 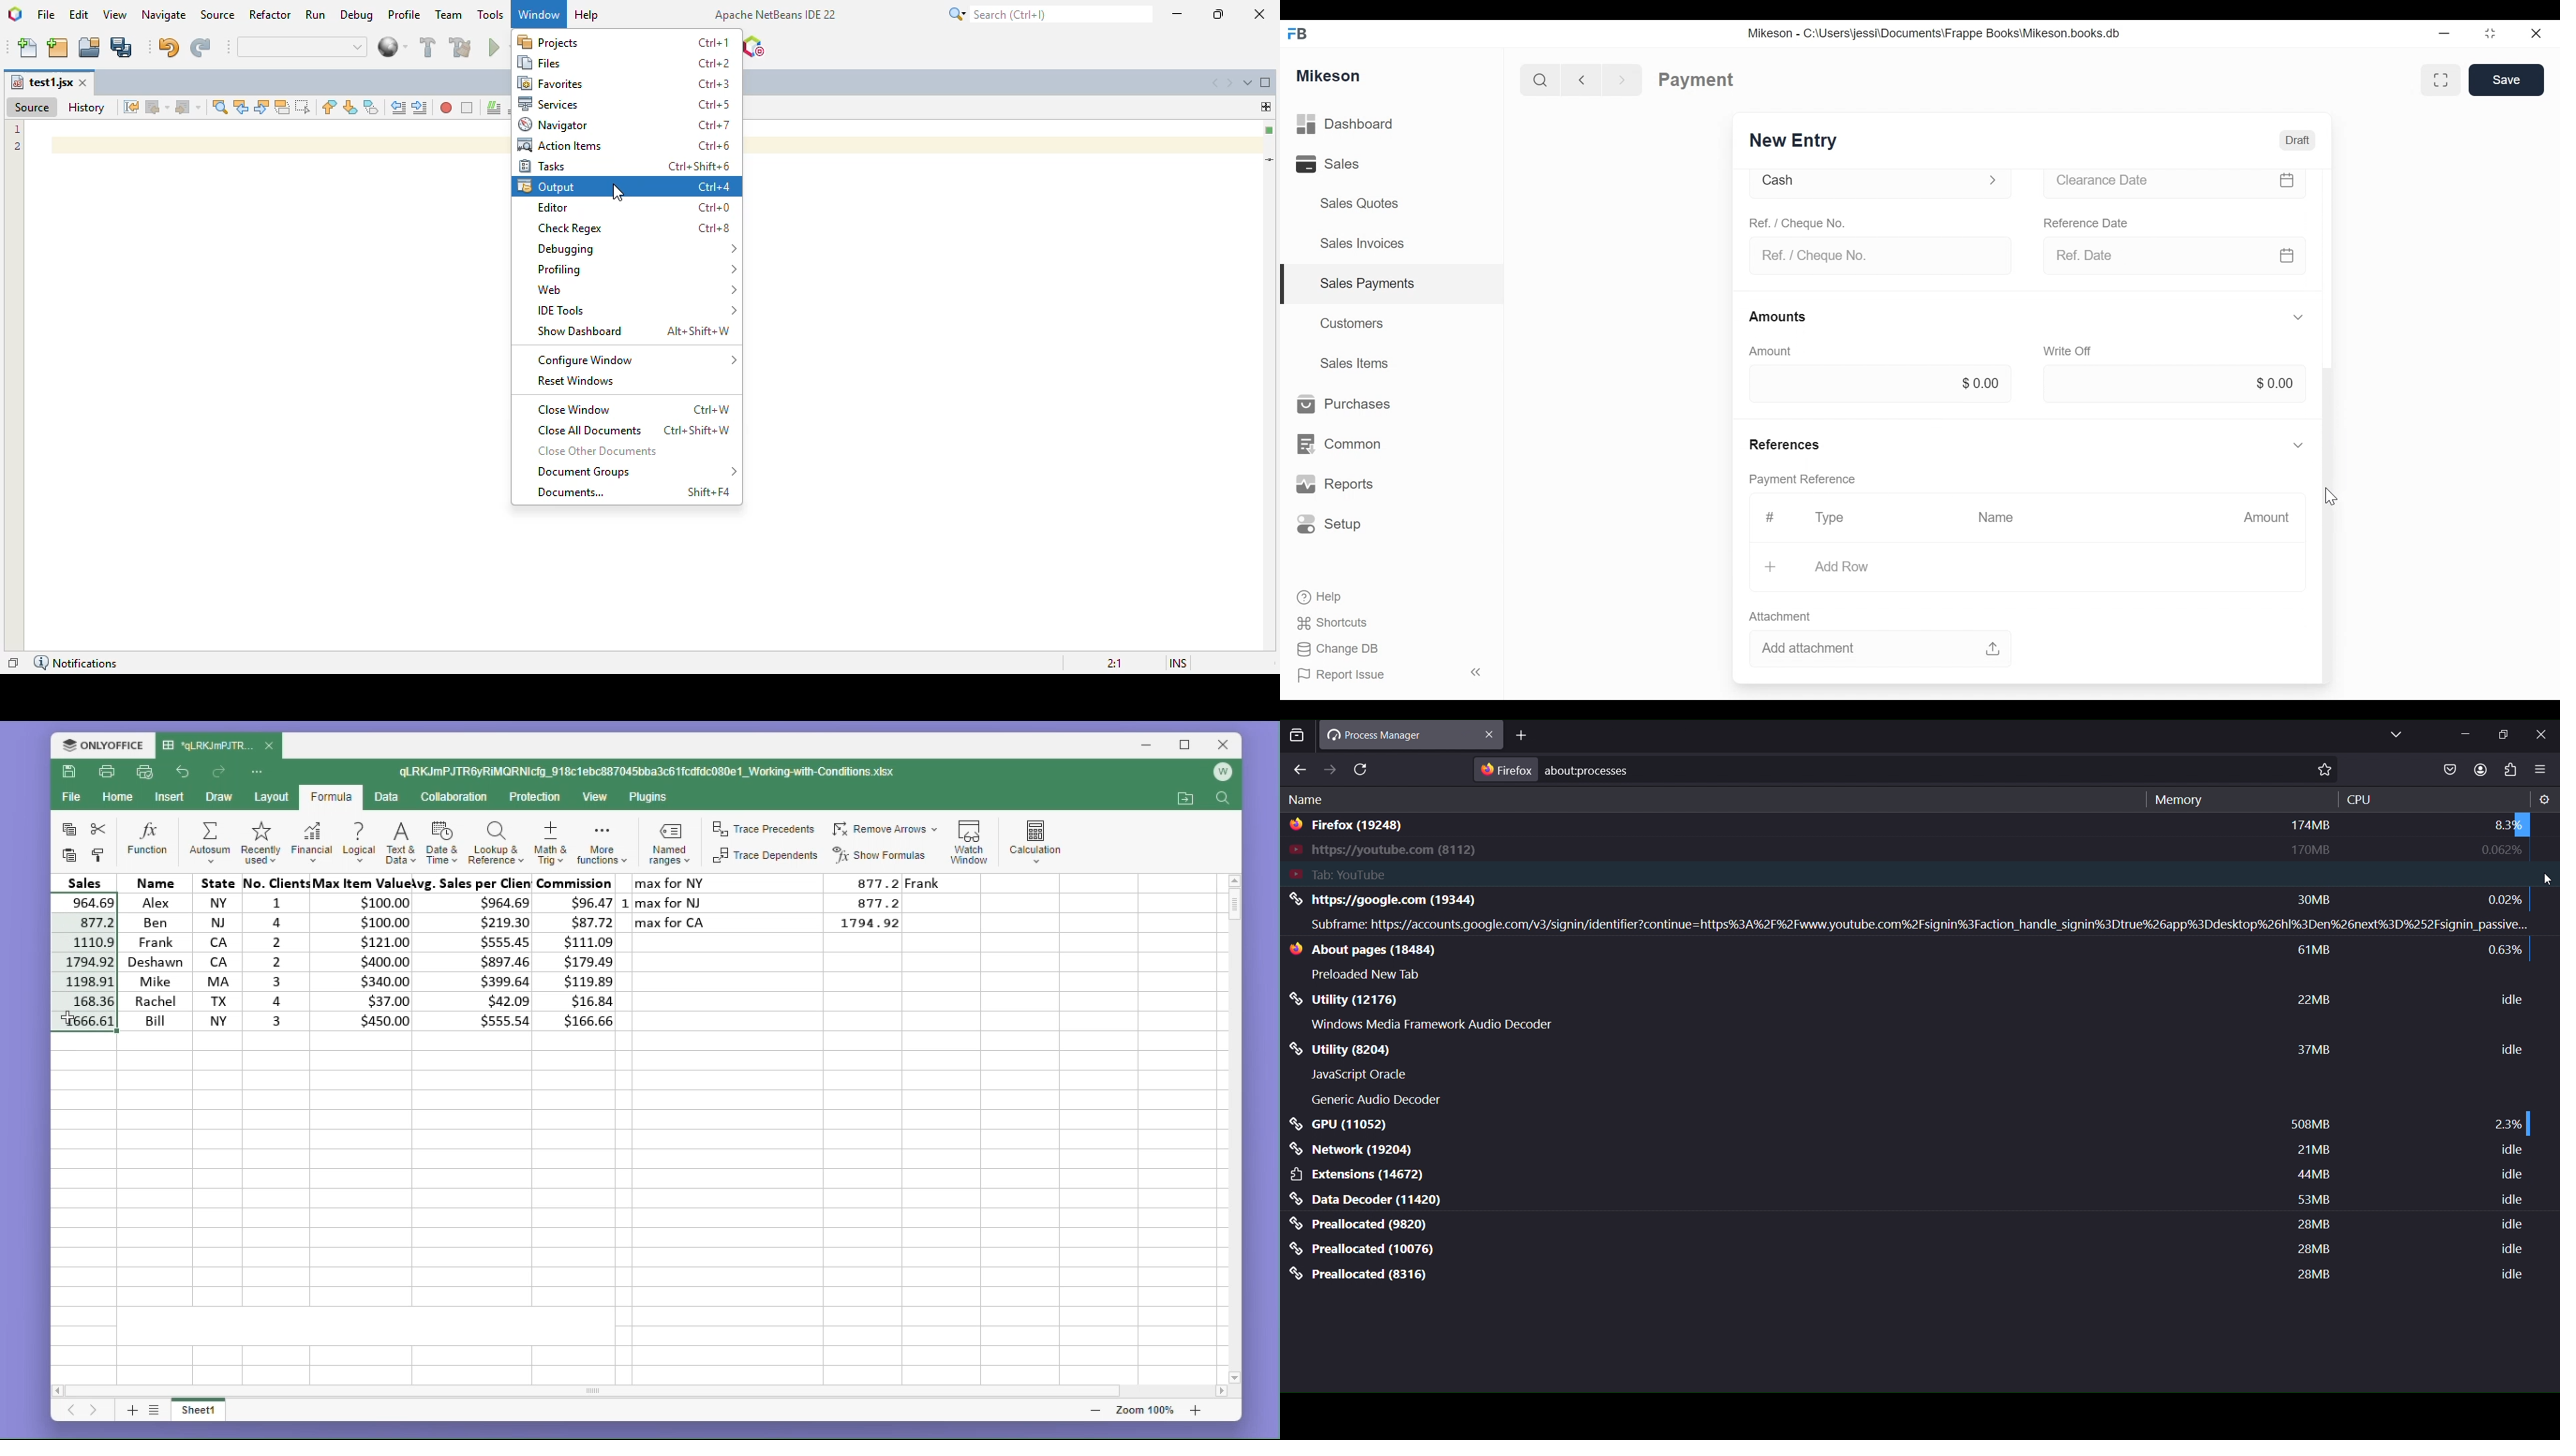 I want to click on References, so click(x=1791, y=444).